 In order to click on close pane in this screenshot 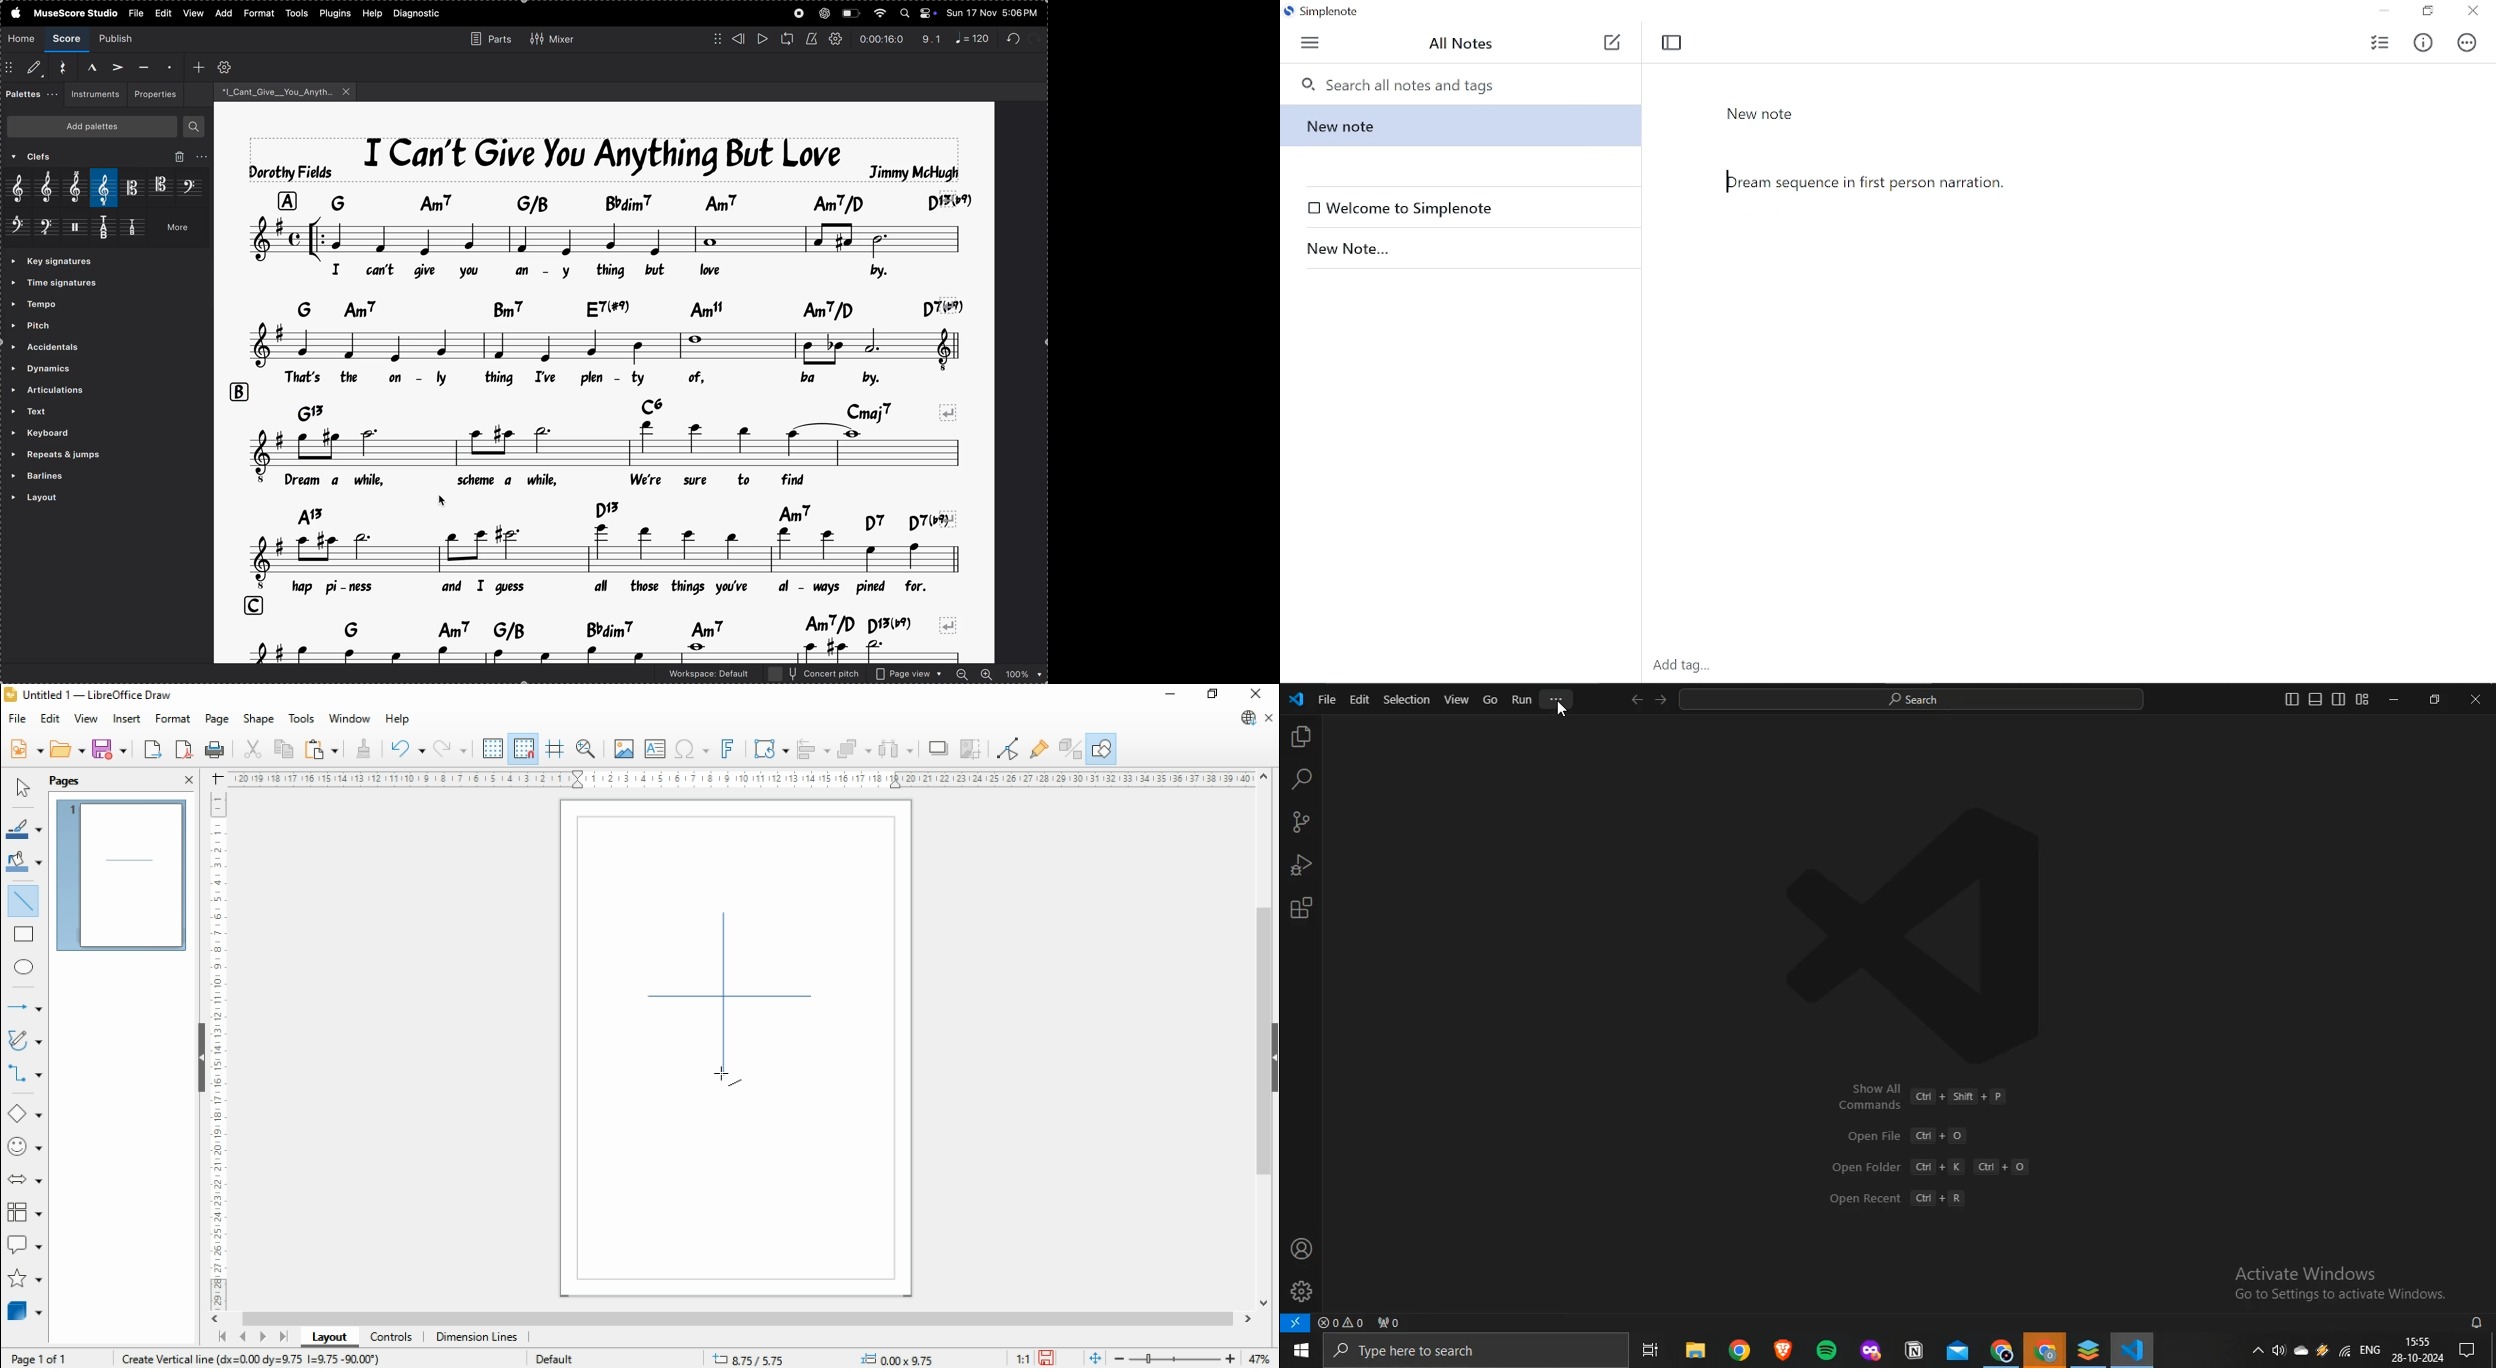, I will do `click(188, 780)`.